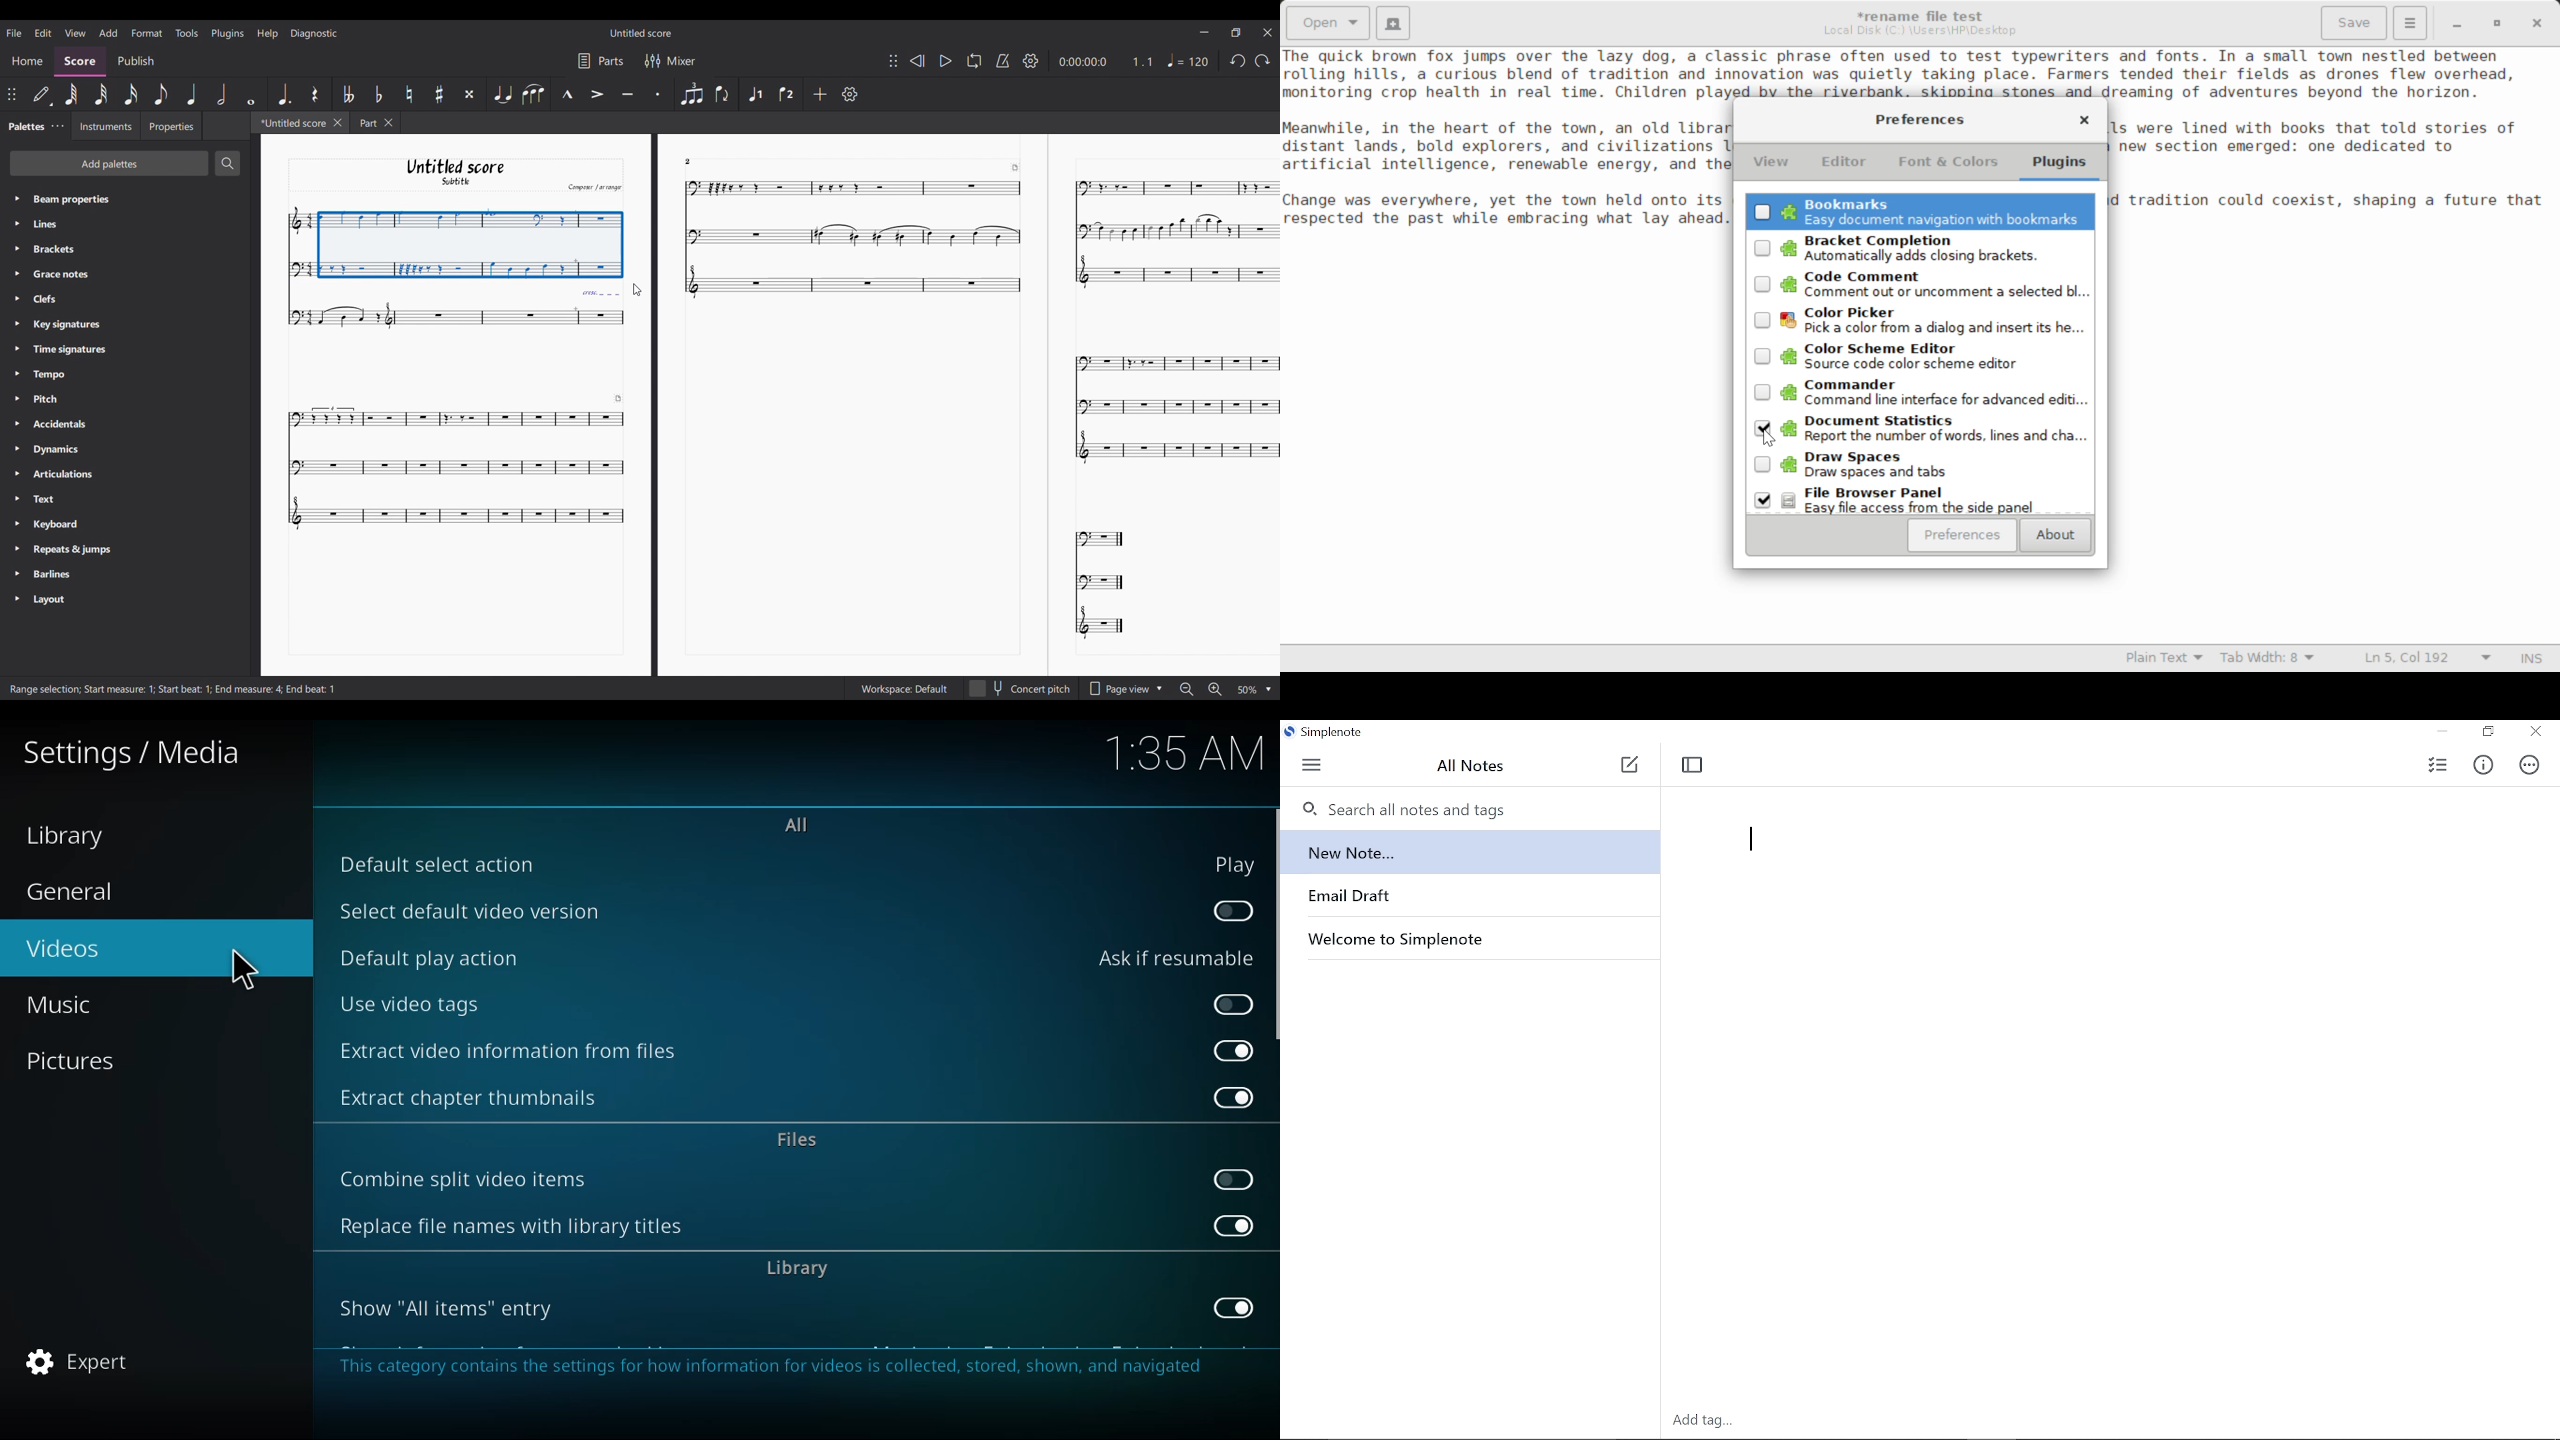 The height and width of the screenshot is (1456, 2576). What do you see at coordinates (2482, 764) in the screenshot?
I see `Info` at bounding box center [2482, 764].